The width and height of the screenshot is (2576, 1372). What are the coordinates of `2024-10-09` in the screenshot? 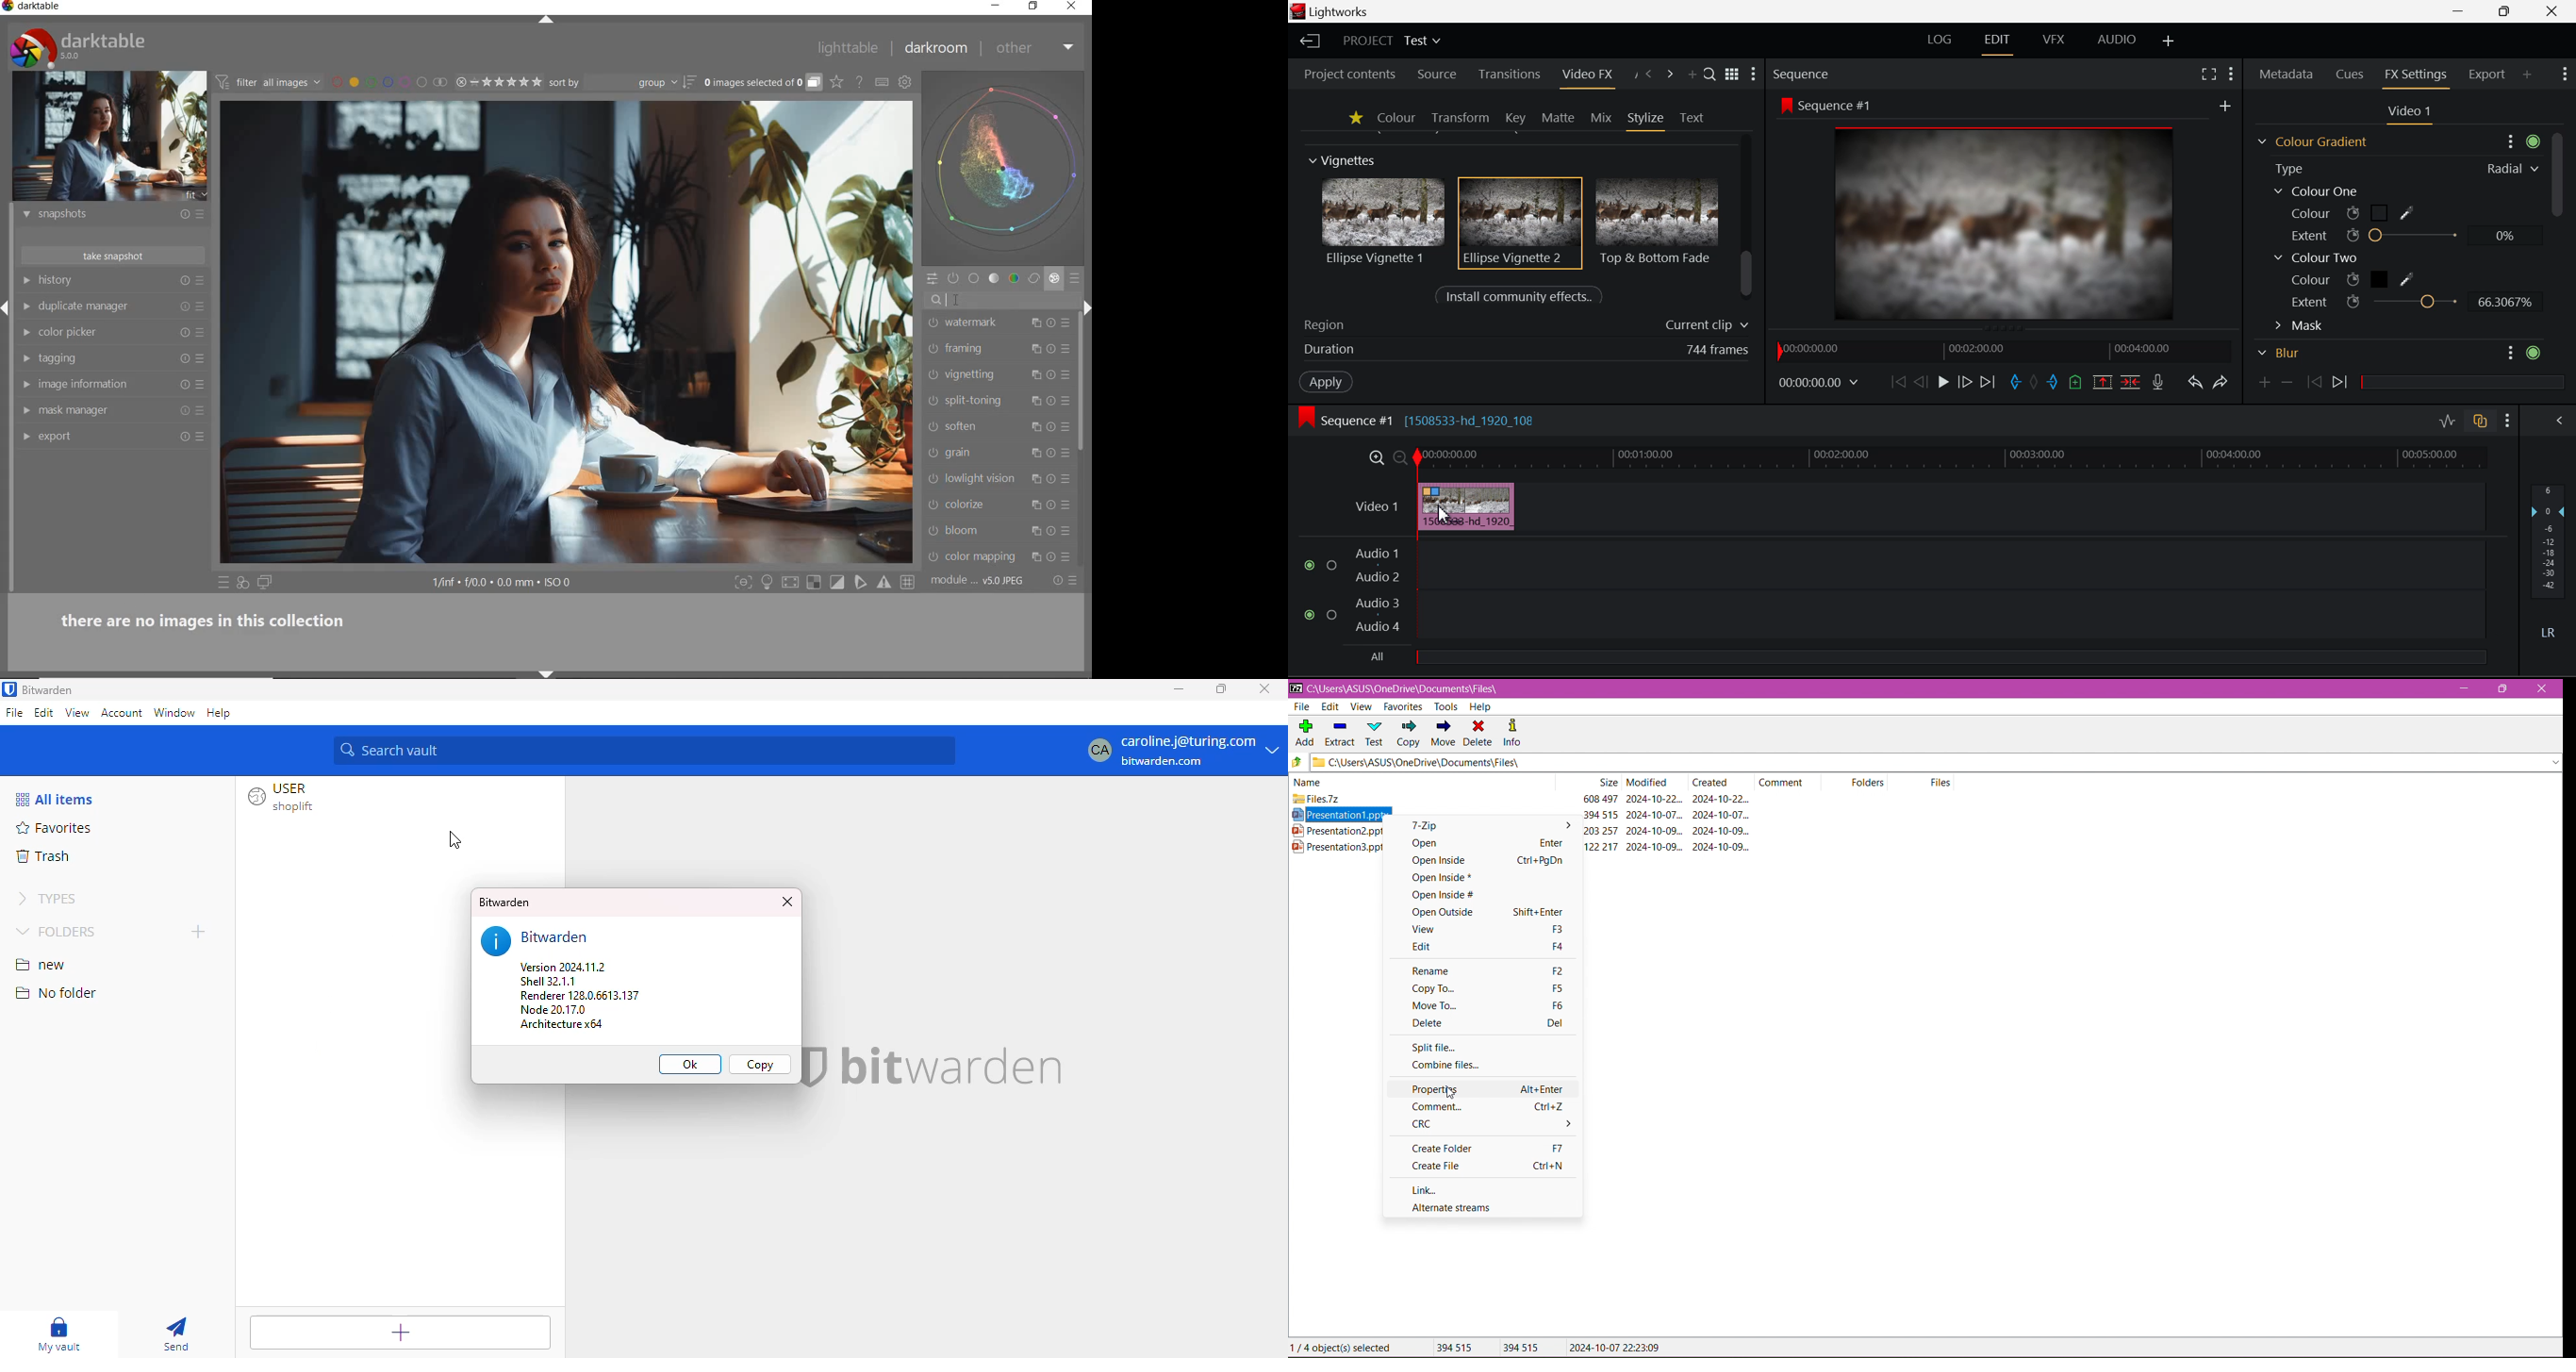 It's located at (1655, 830).